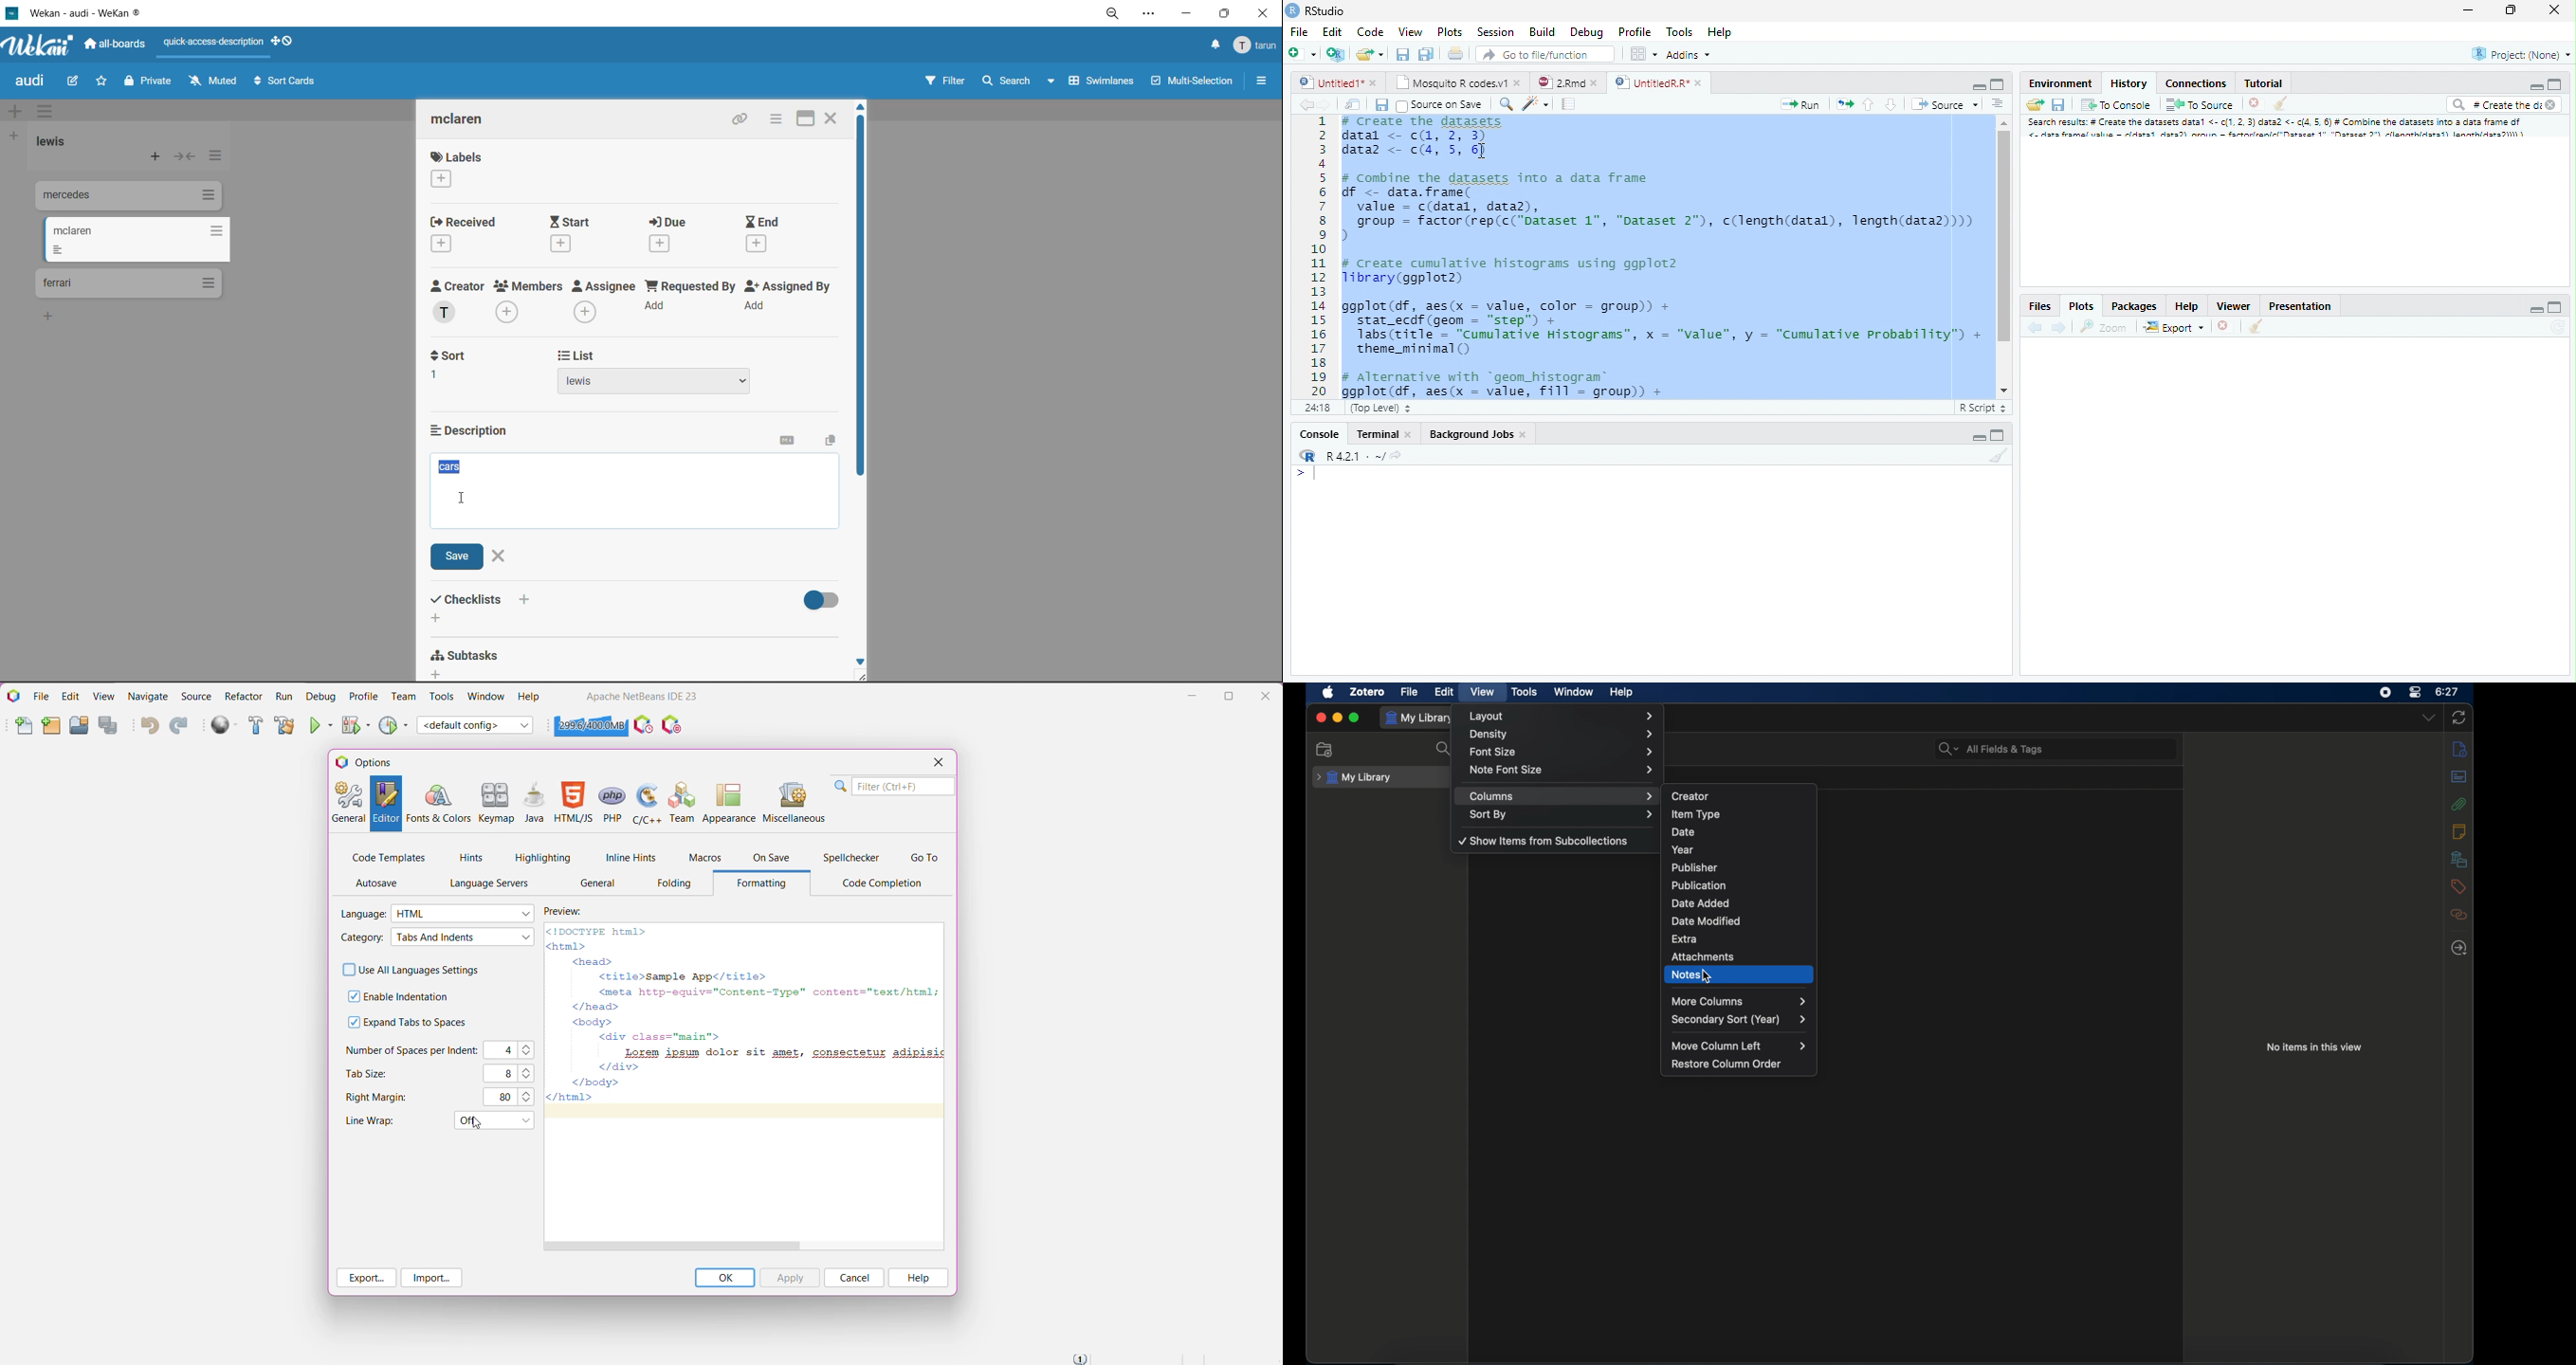  What do you see at coordinates (828, 441) in the screenshot?
I see `copy` at bounding box center [828, 441].